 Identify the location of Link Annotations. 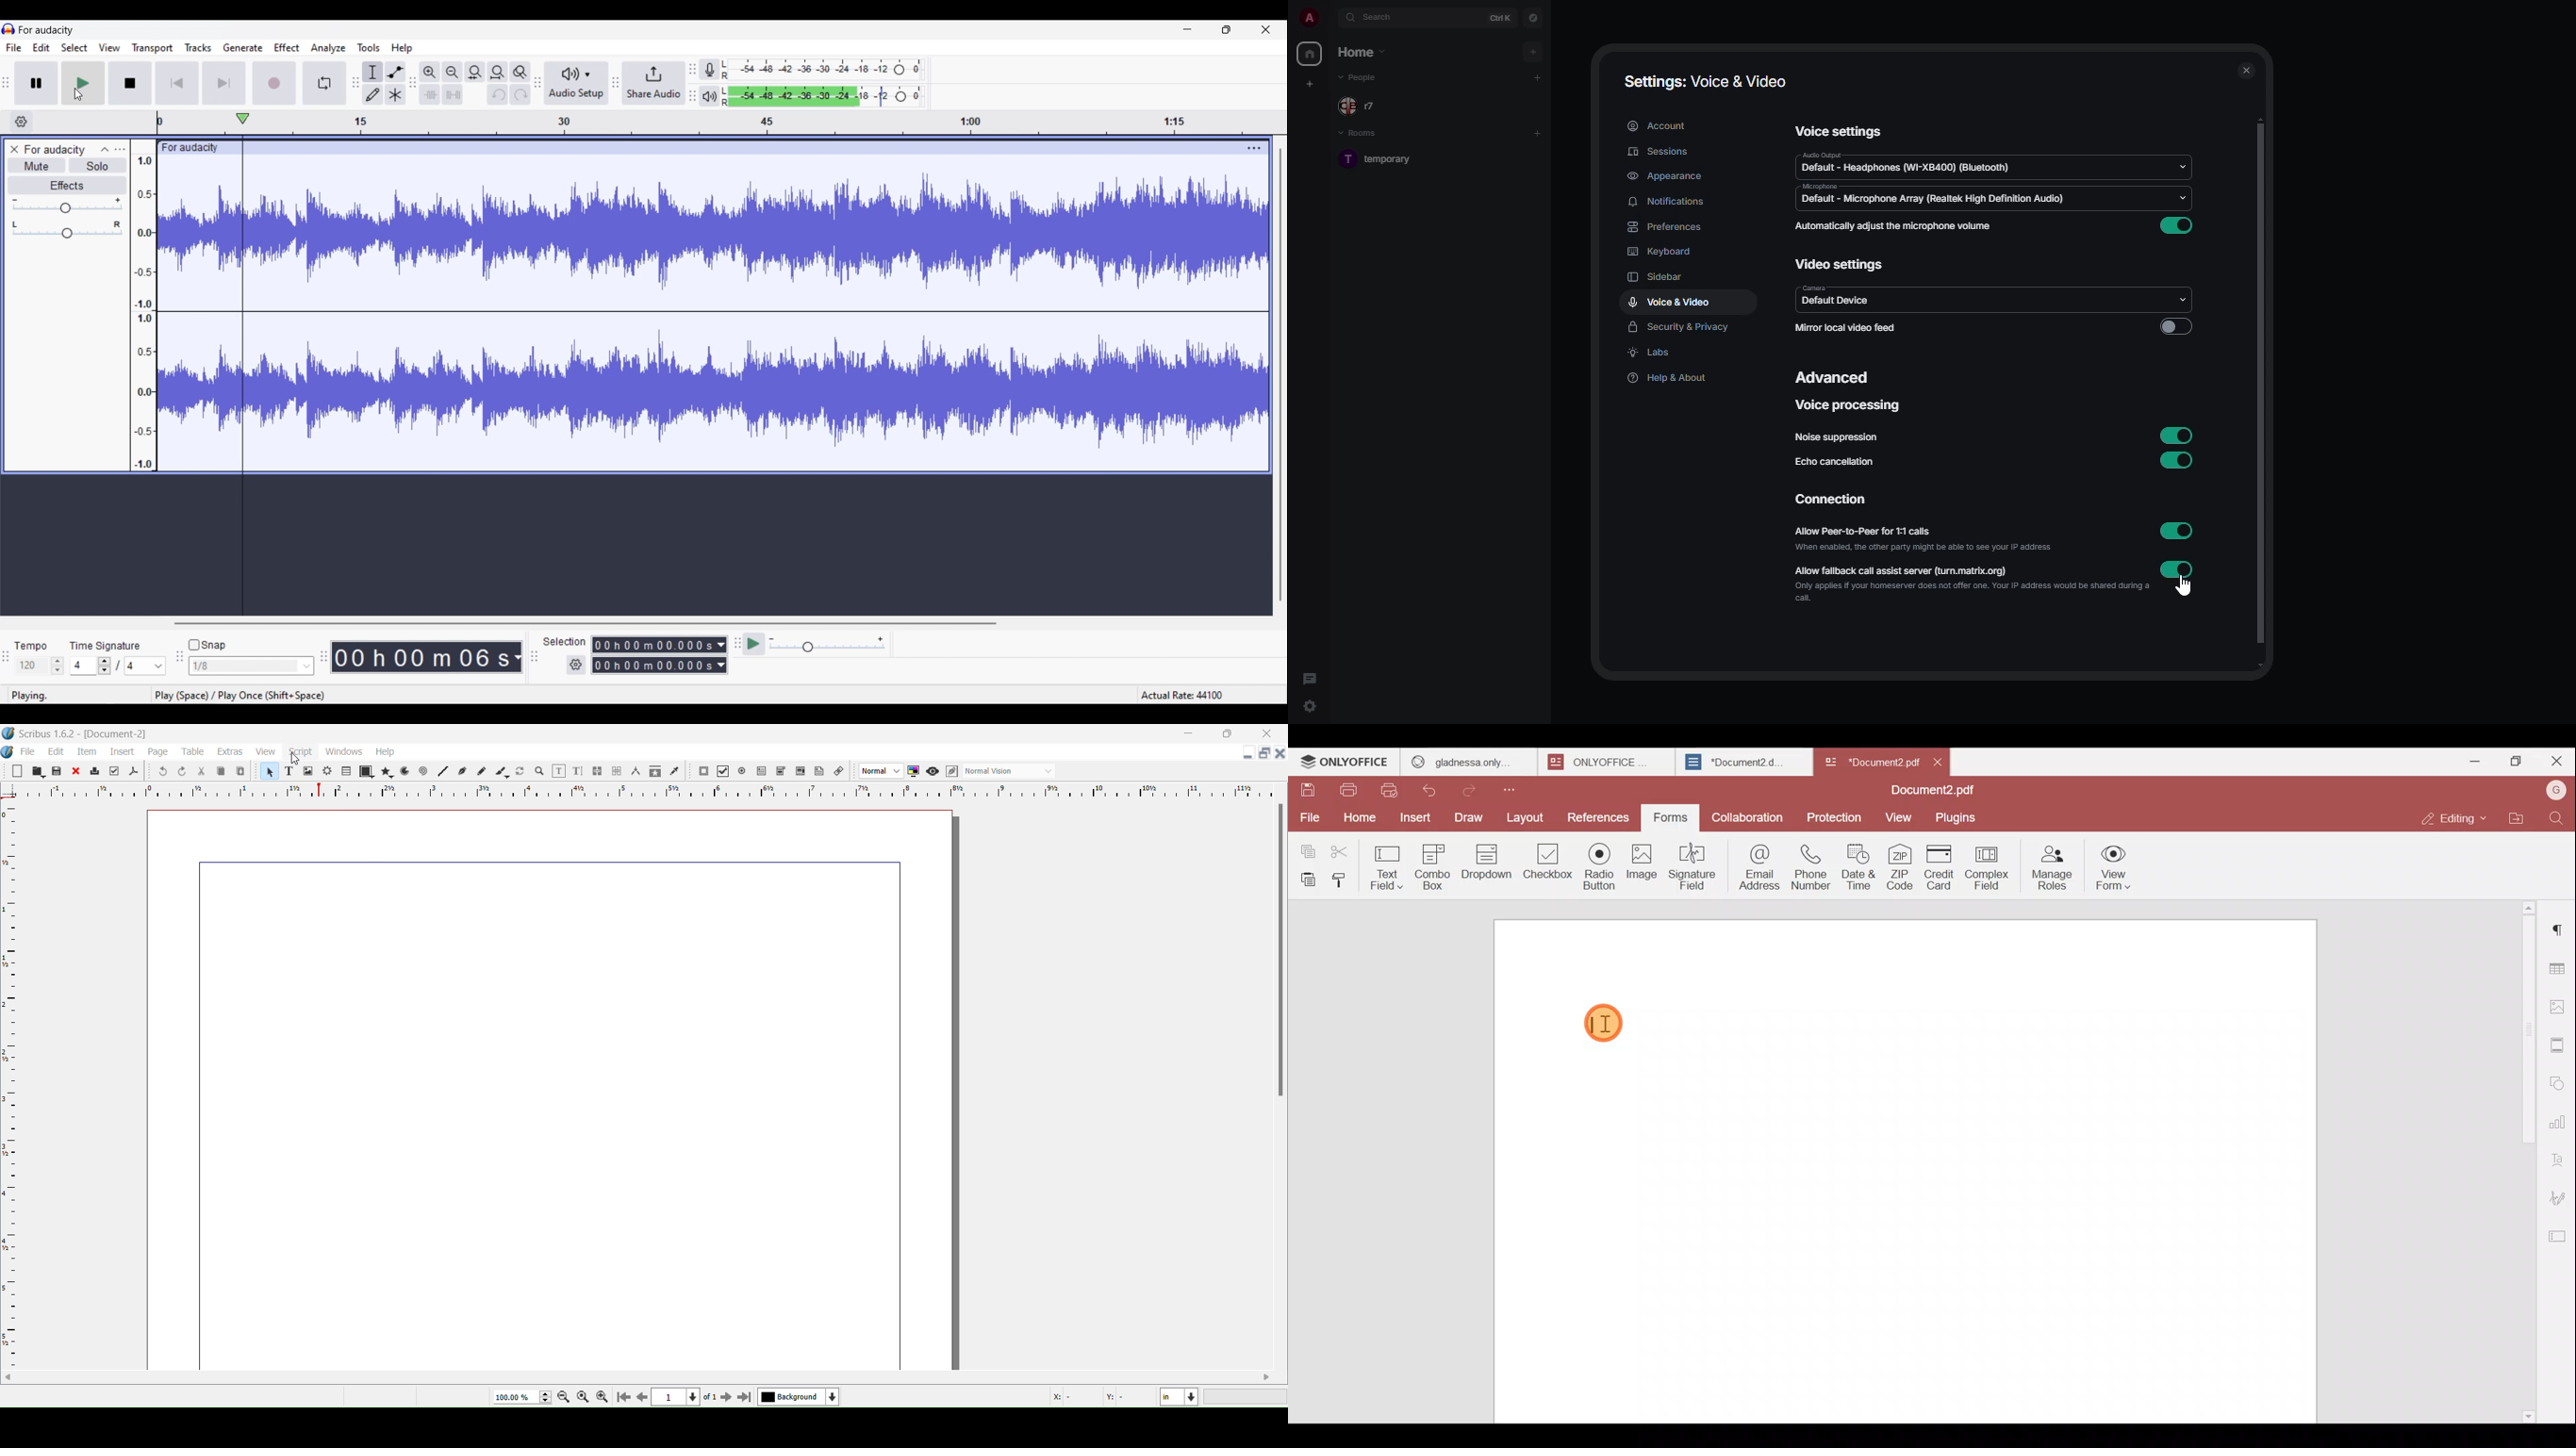
(839, 772).